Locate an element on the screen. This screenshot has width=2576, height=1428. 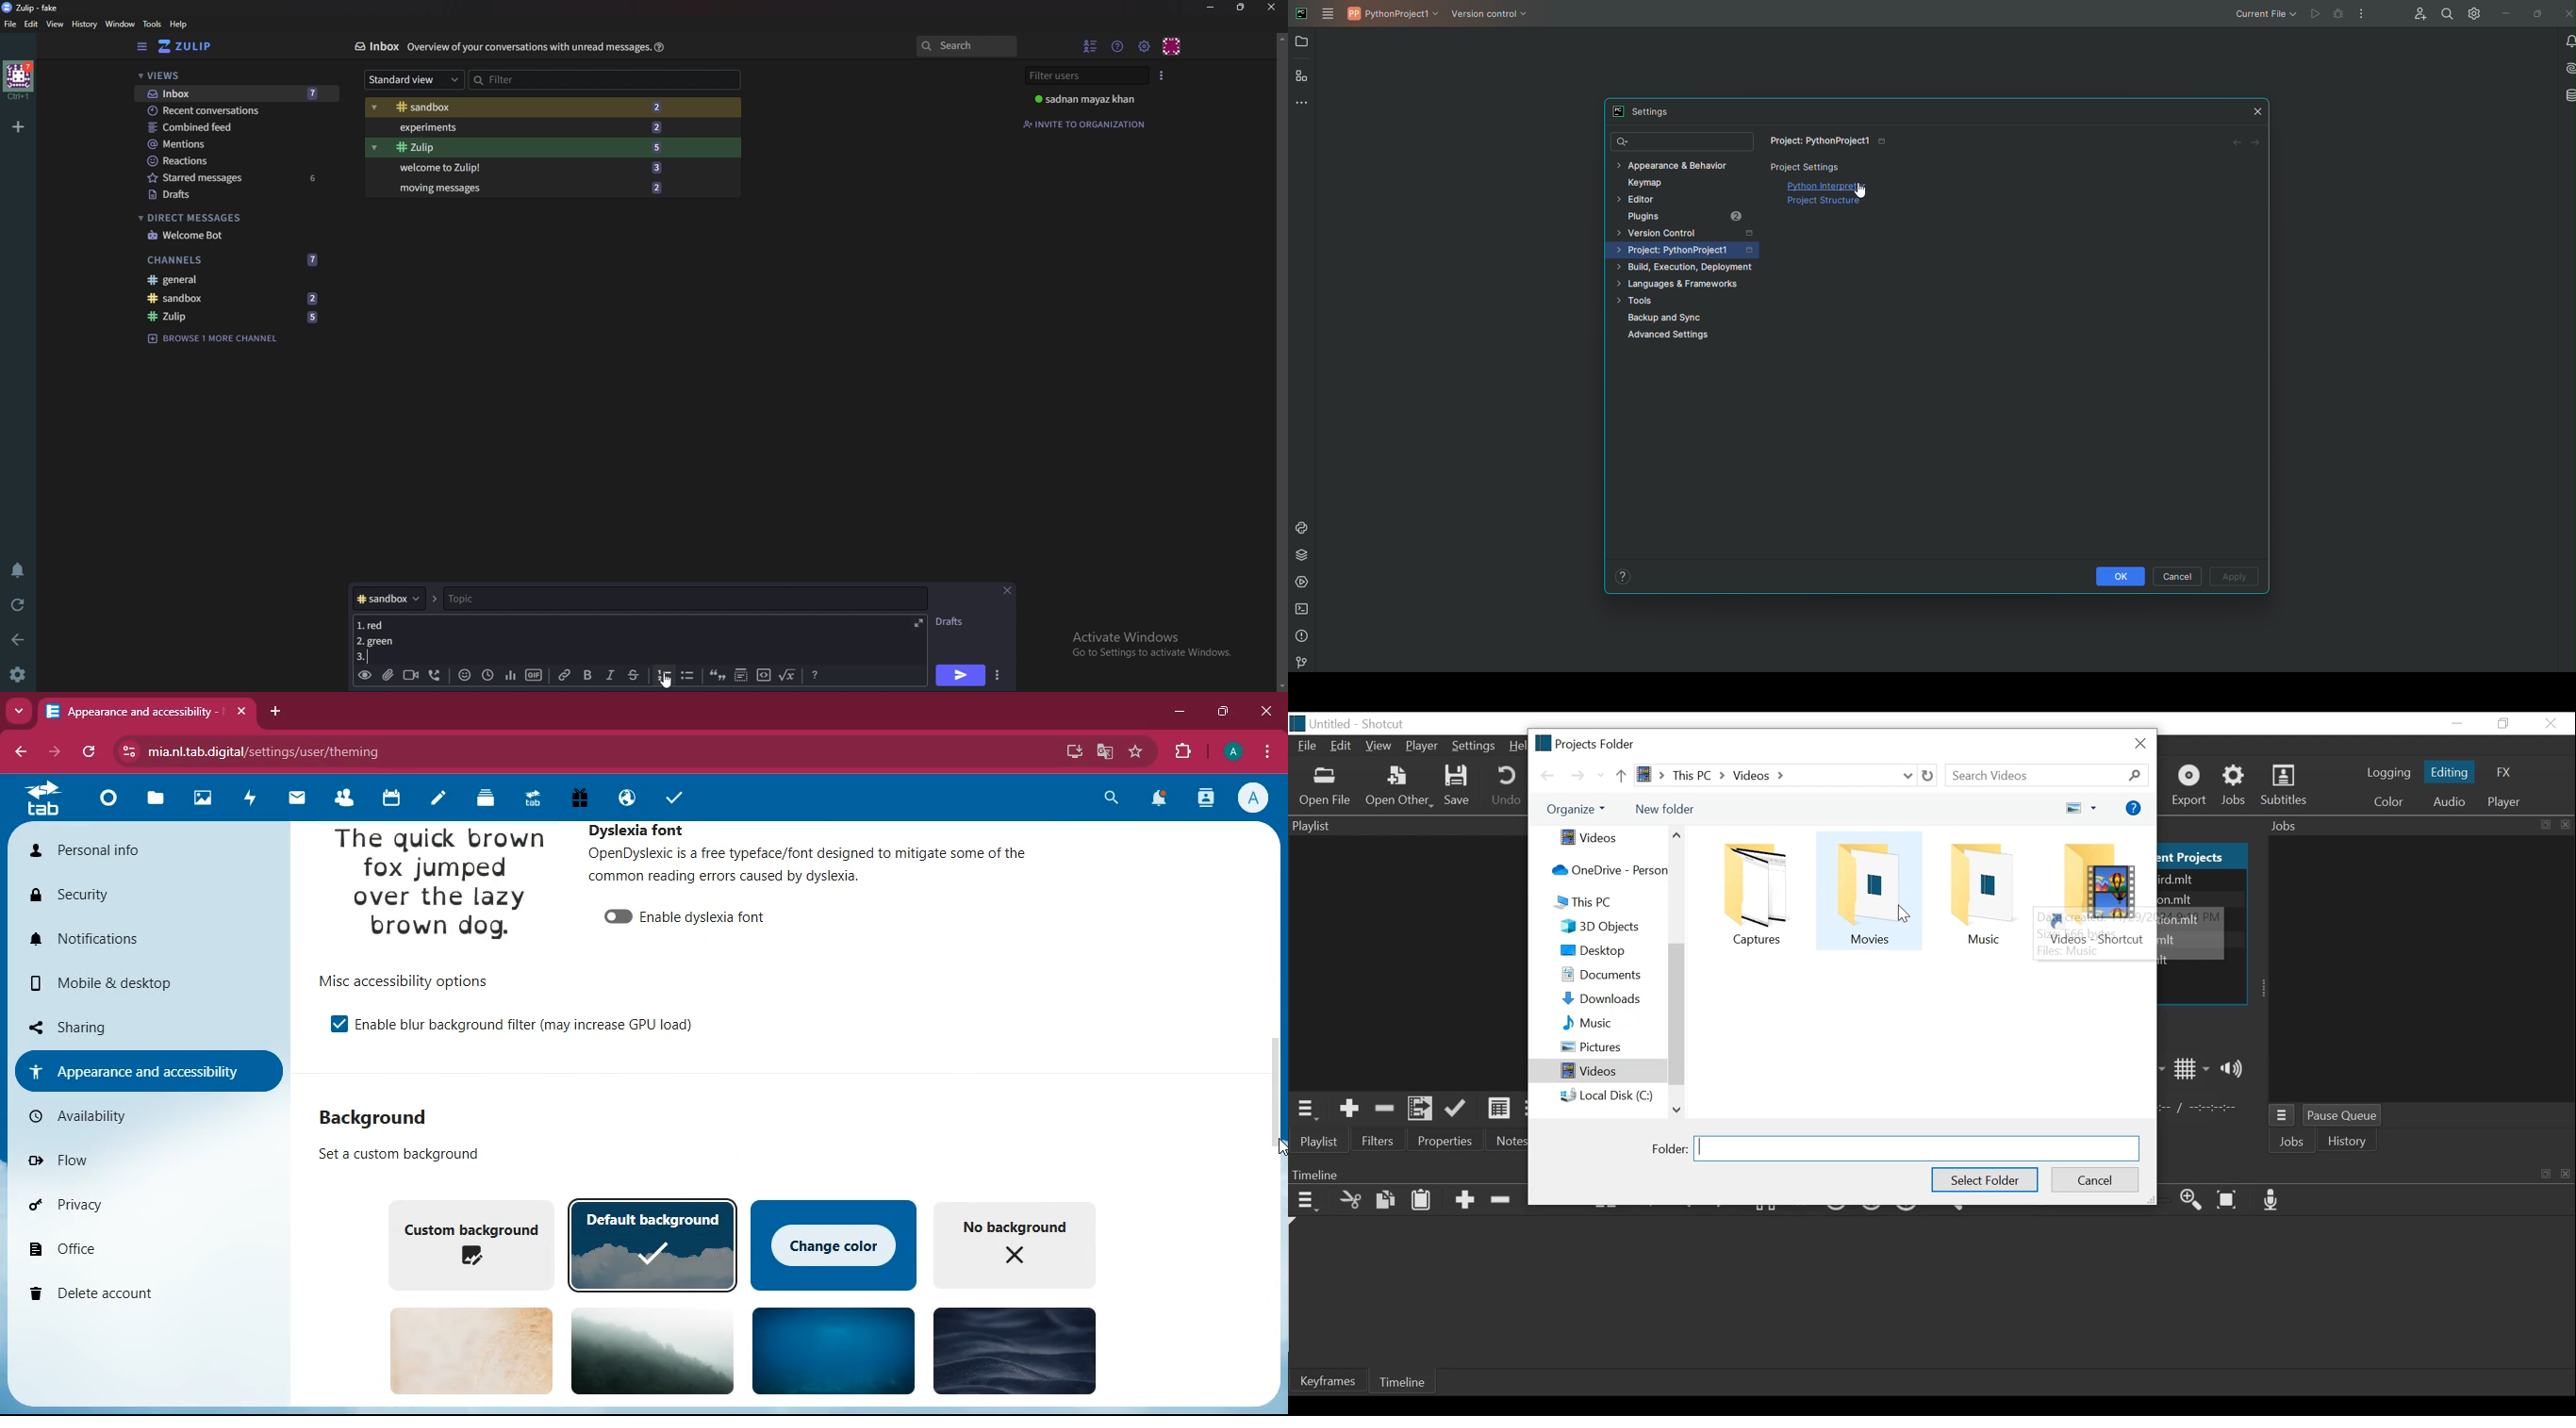
Views is located at coordinates (229, 77).